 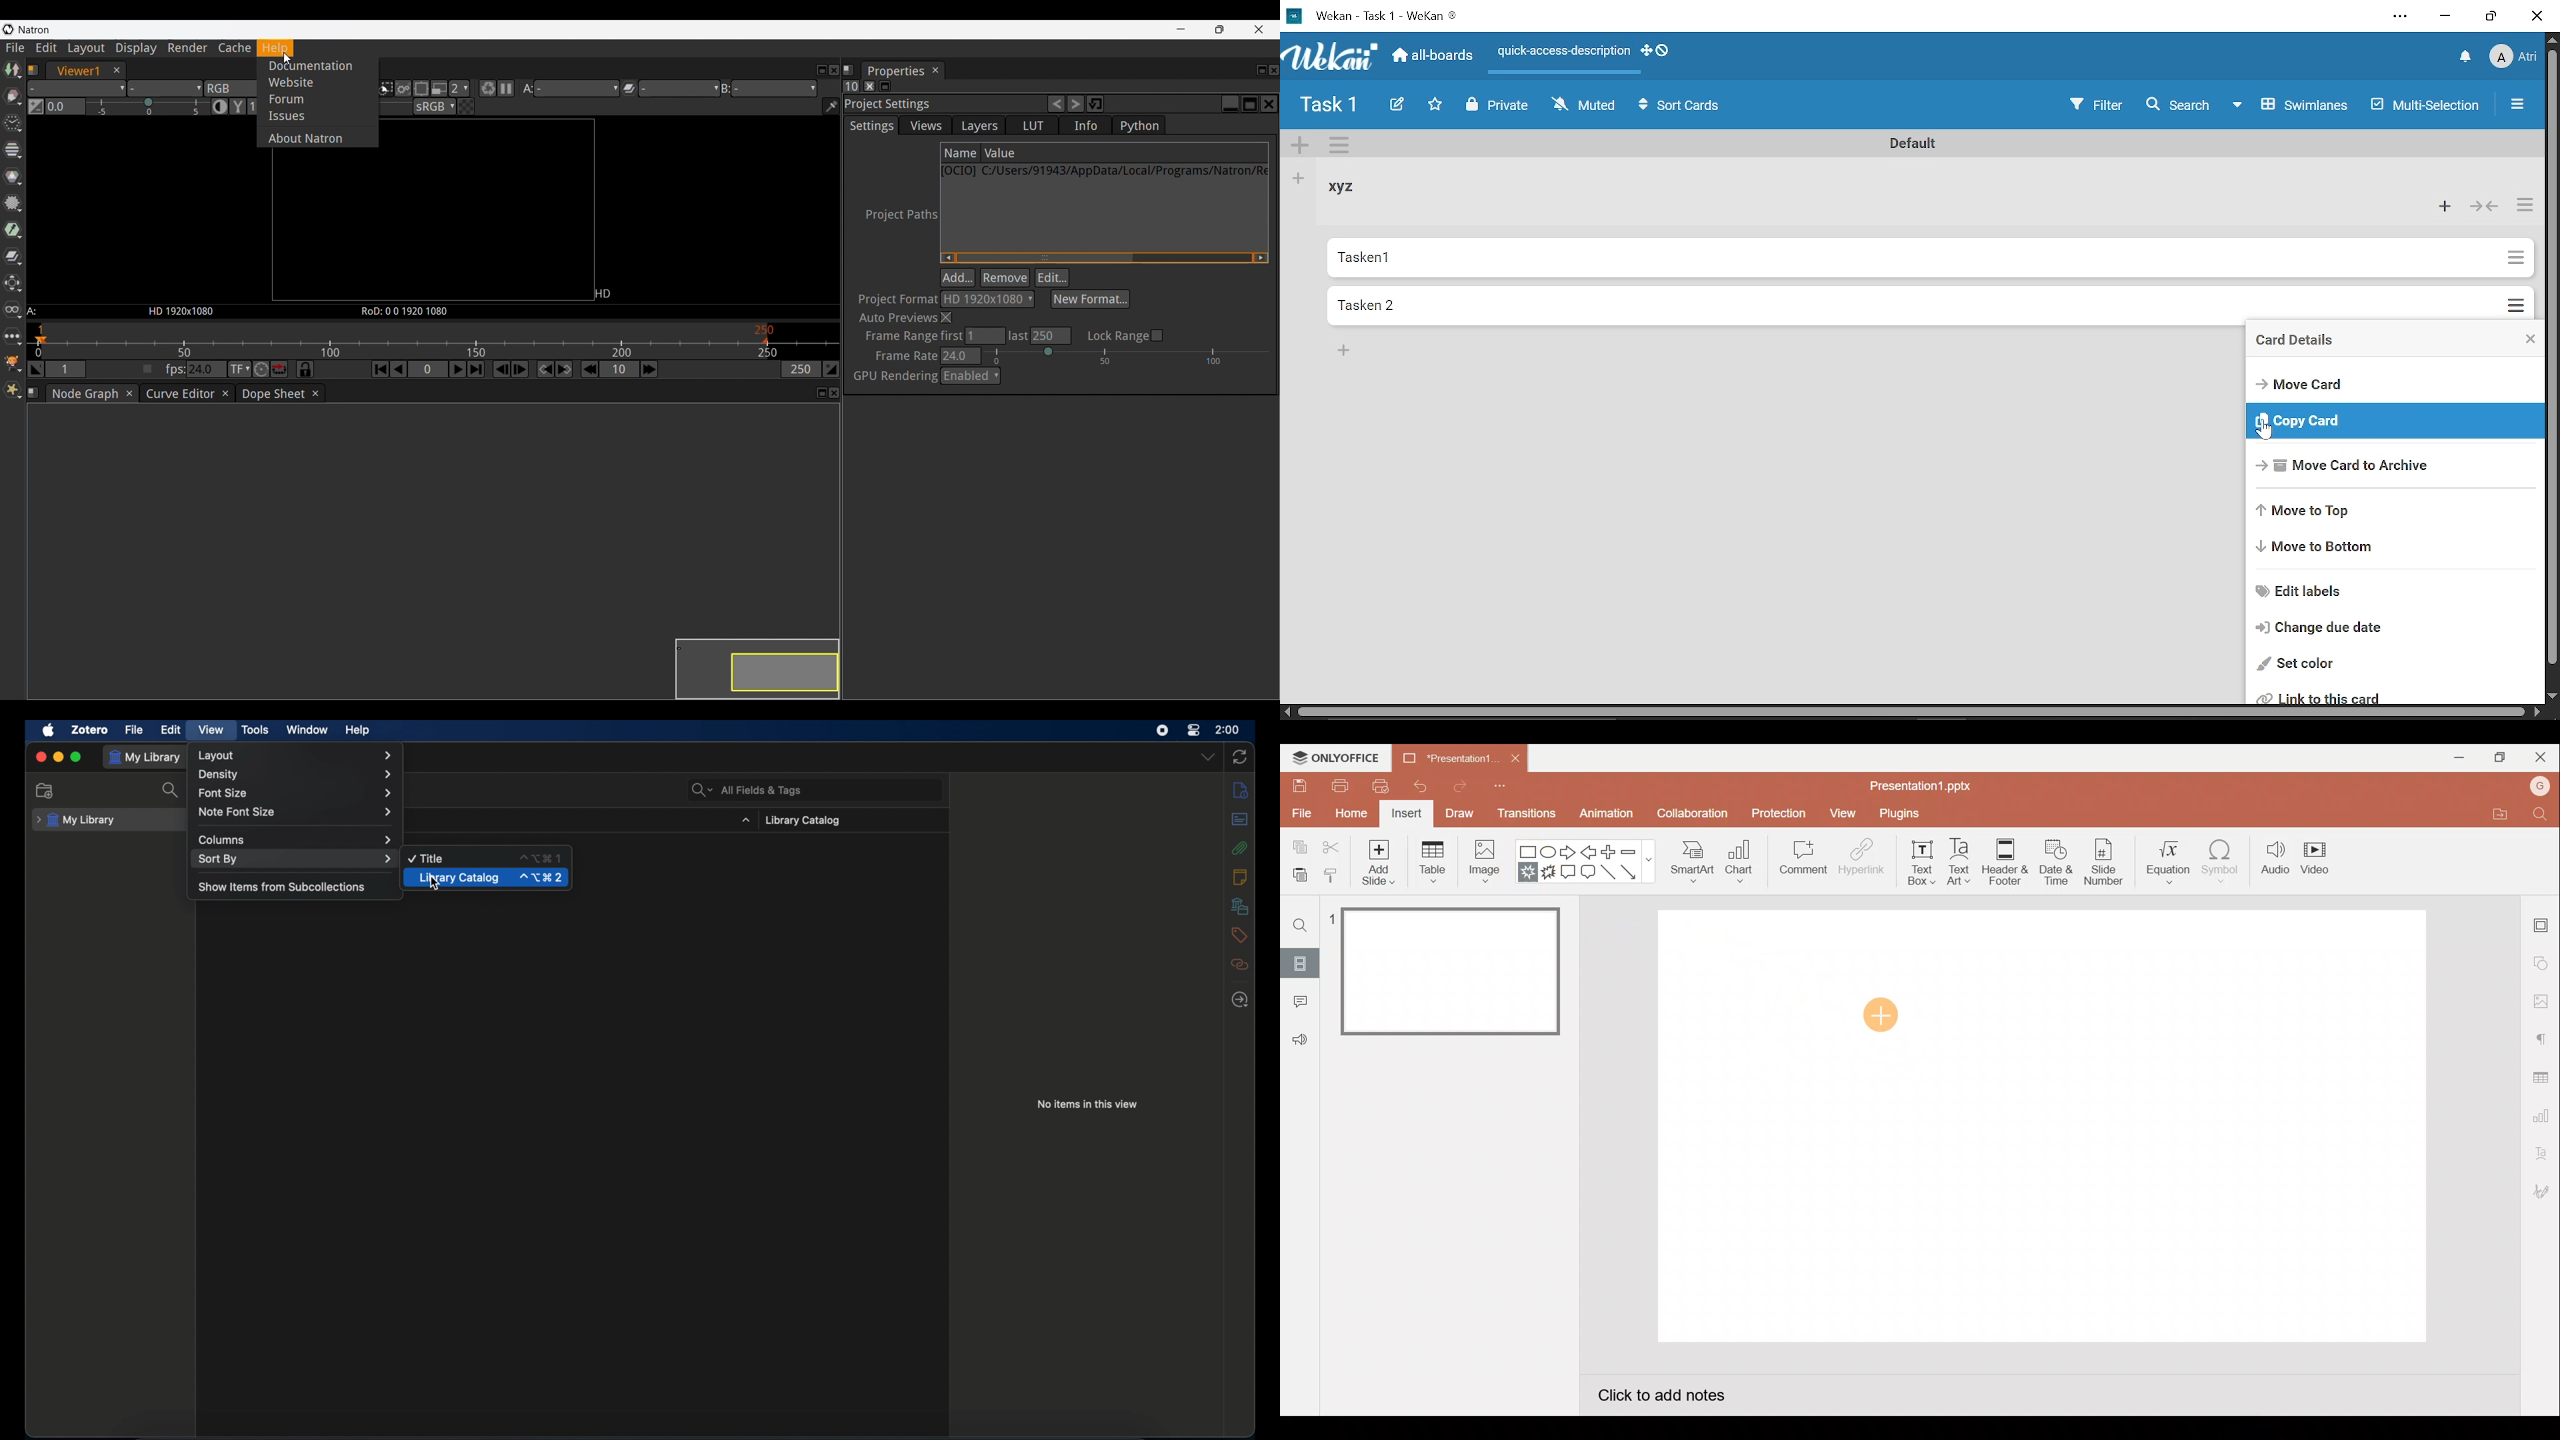 I want to click on Slide 1, so click(x=1441, y=972).